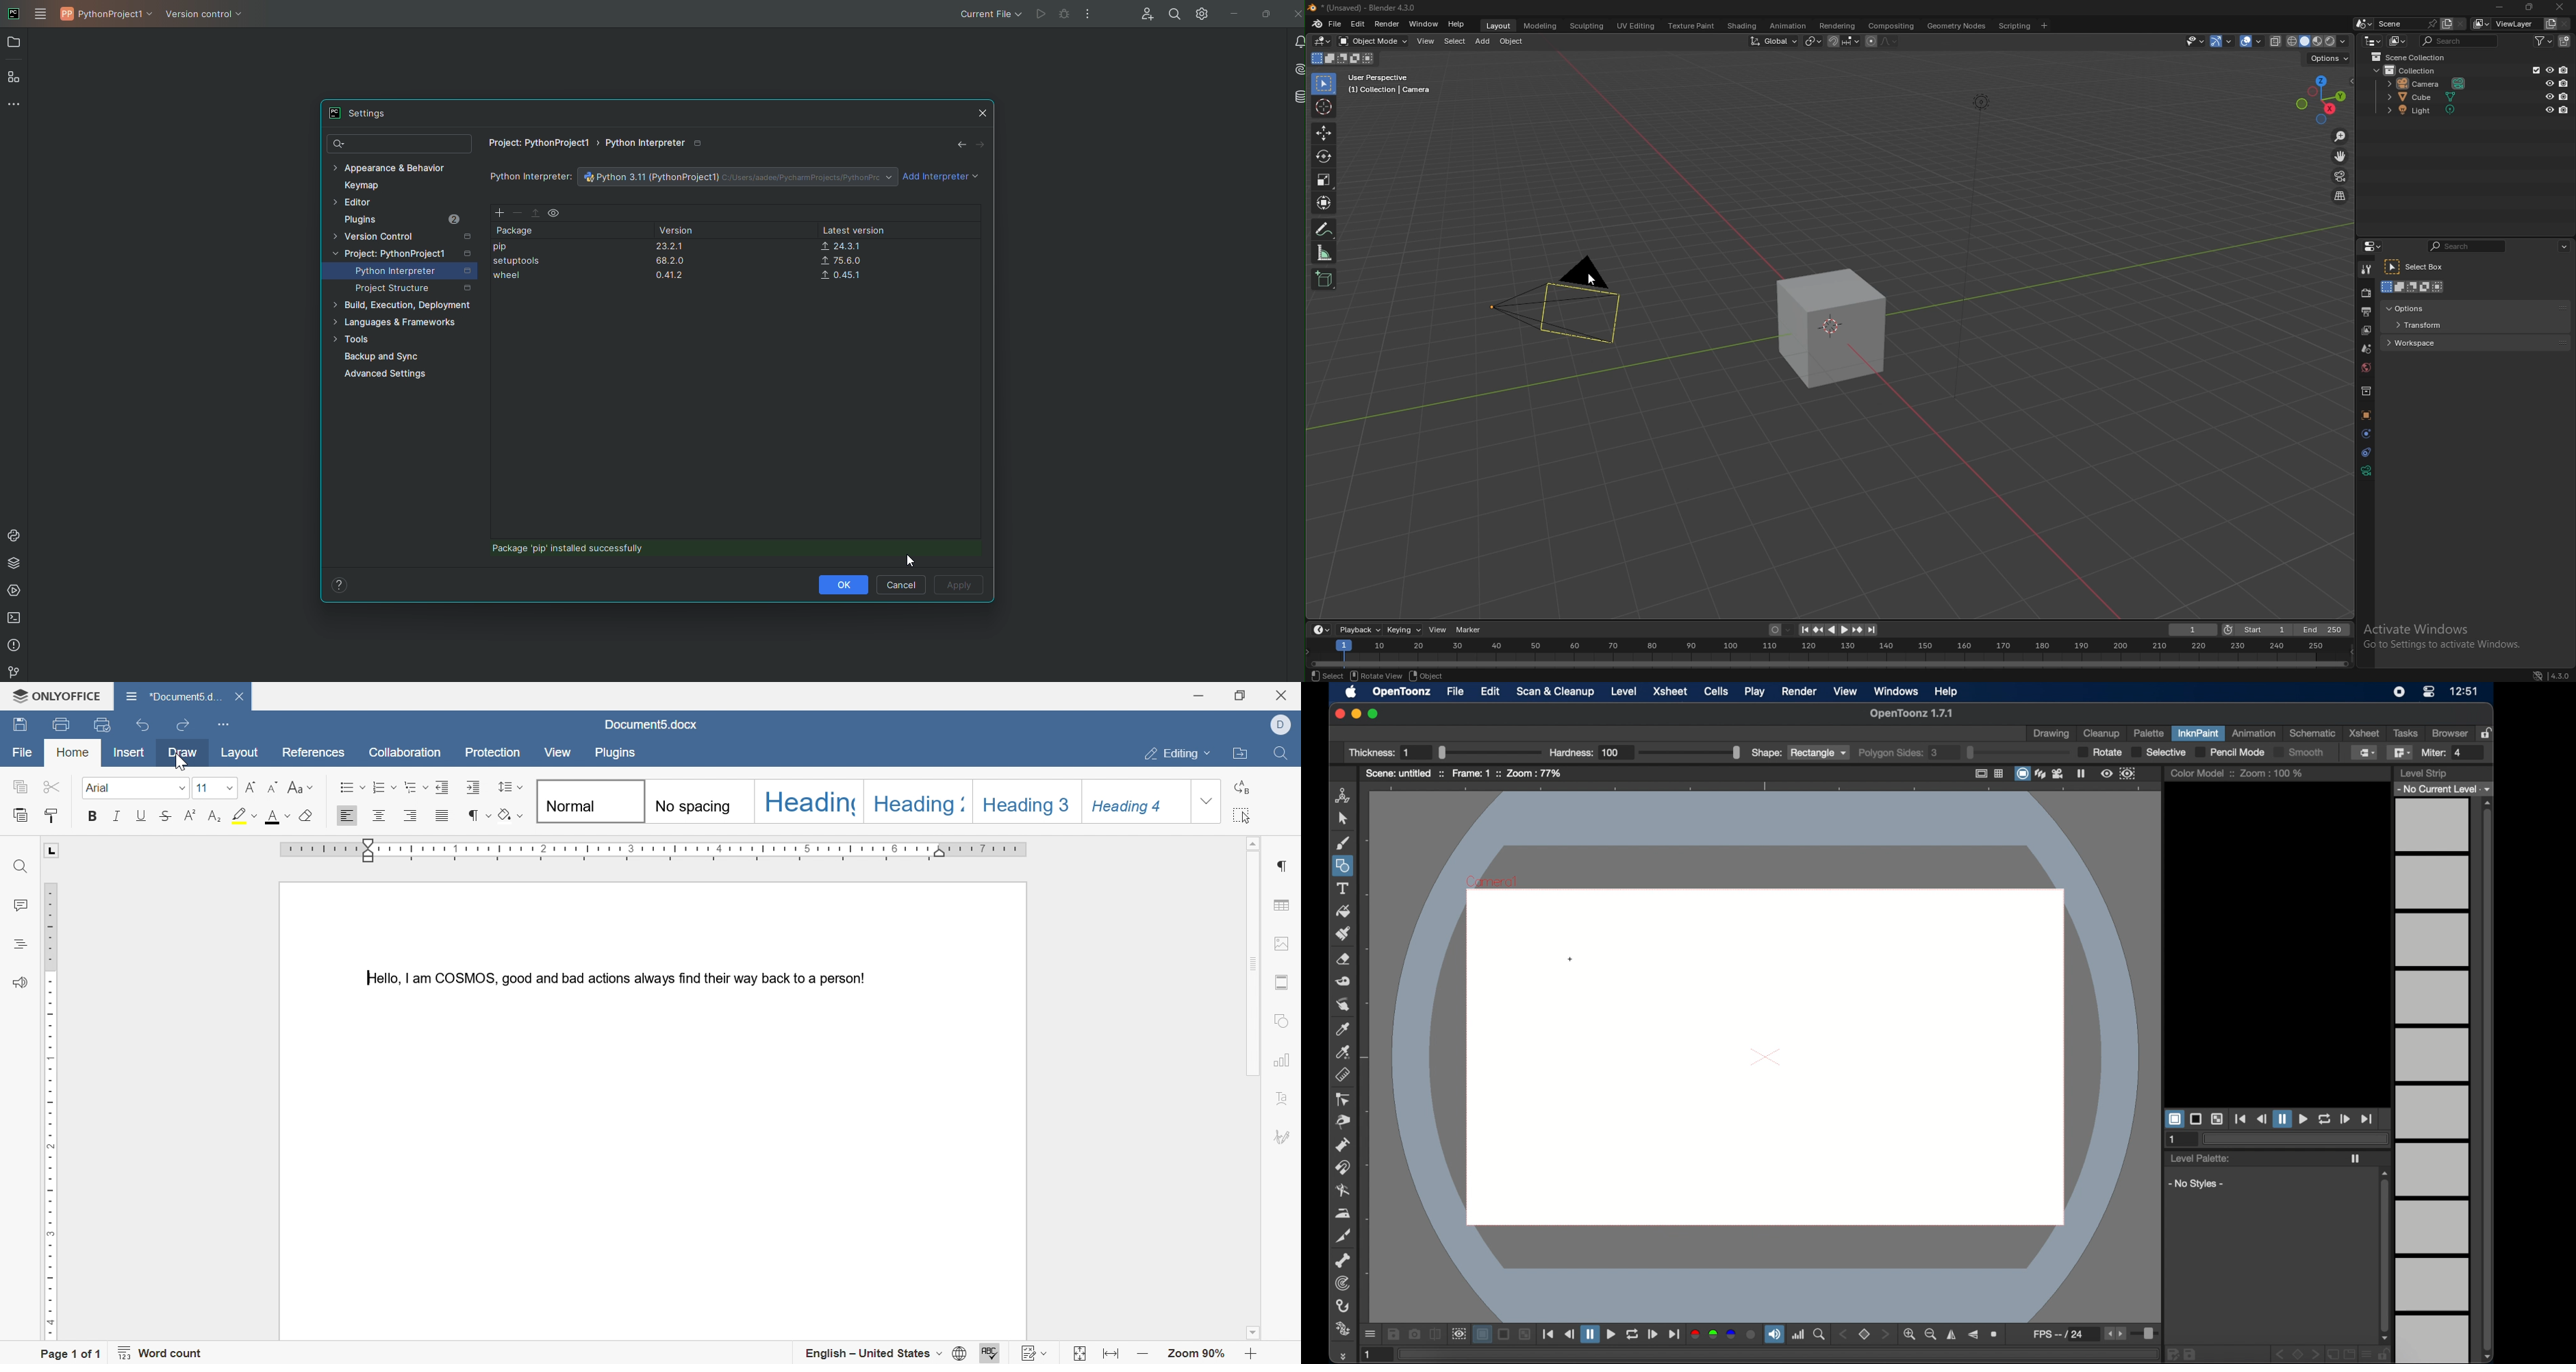 This screenshot has height=1372, width=2576. What do you see at coordinates (518, 262) in the screenshot?
I see `Setuptools` at bounding box center [518, 262].